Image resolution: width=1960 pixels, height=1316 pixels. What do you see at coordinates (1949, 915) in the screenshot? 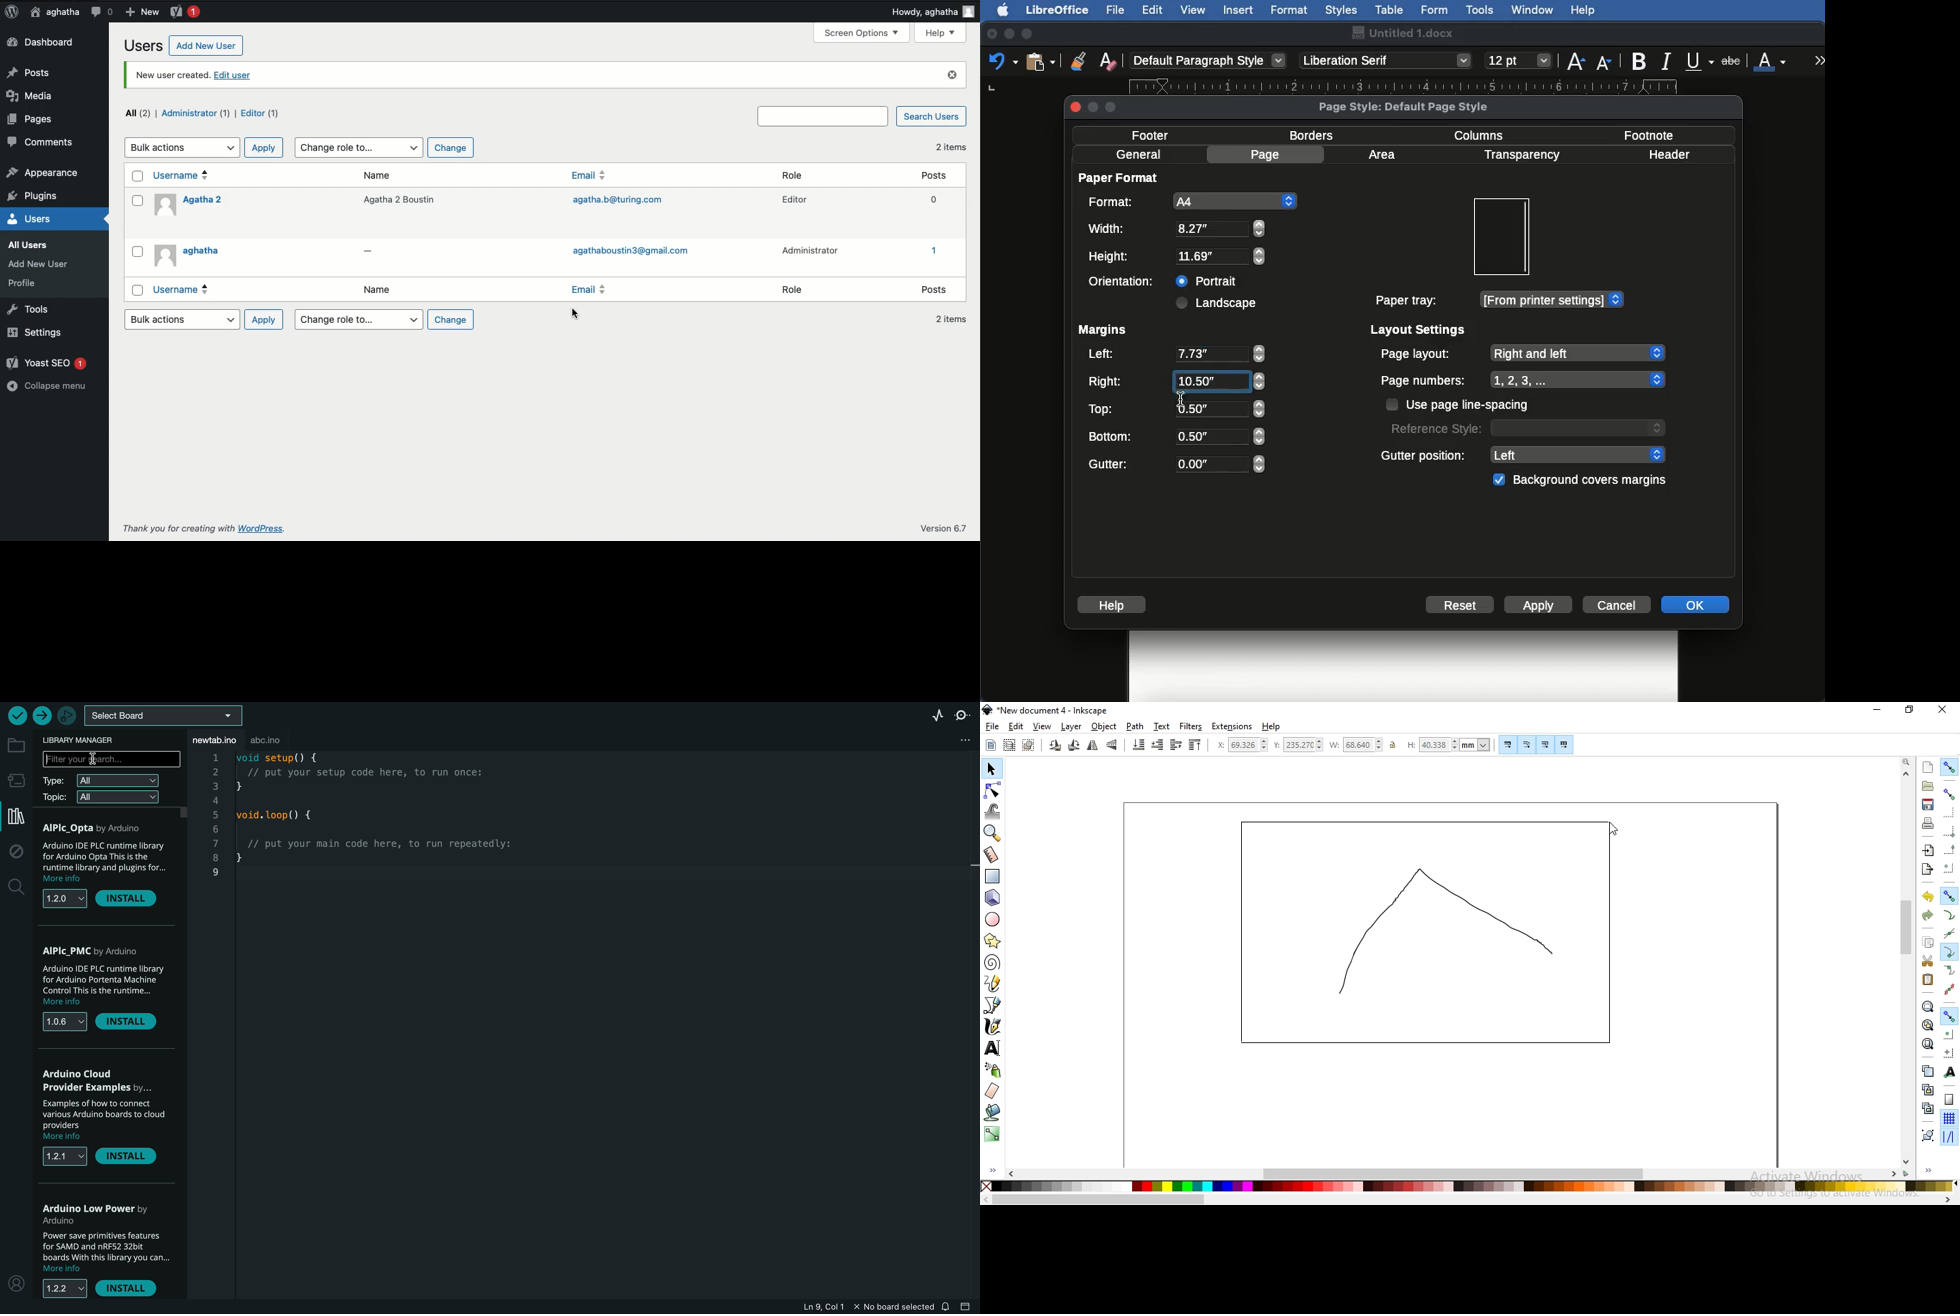
I see `snap to paths` at bounding box center [1949, 915].